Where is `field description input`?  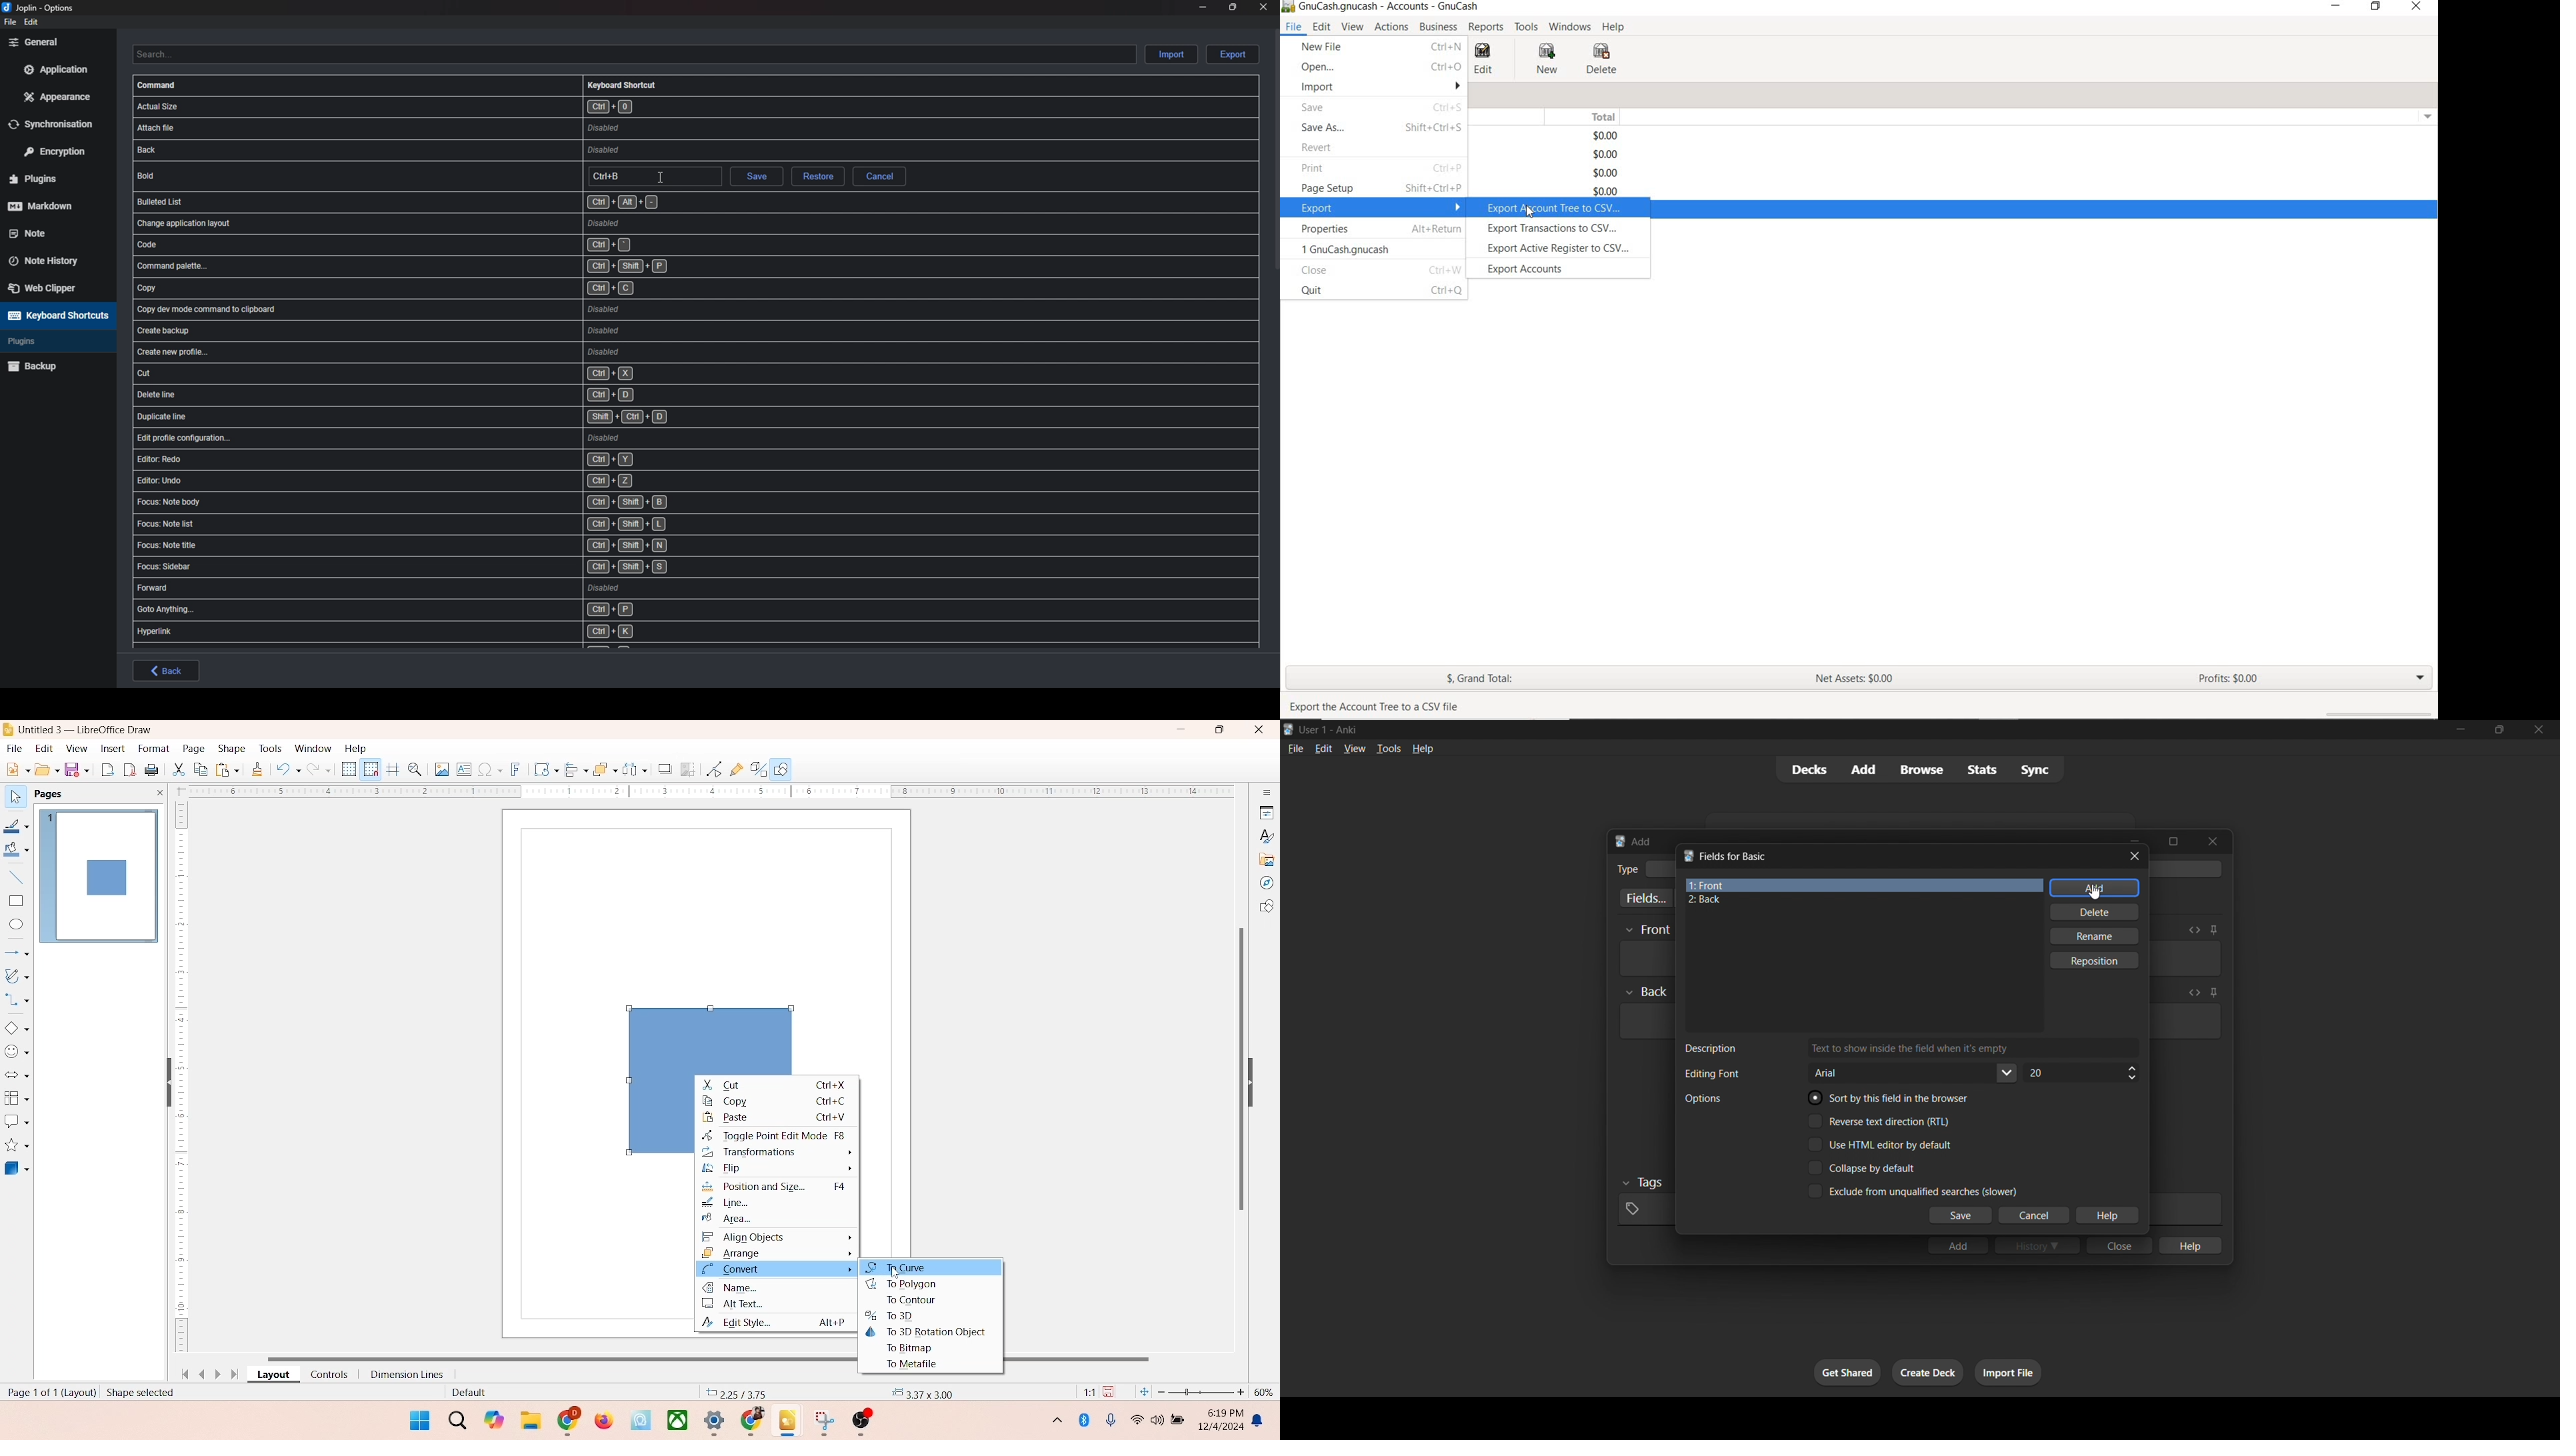 field description input is located at coordinates (1974, 1049).